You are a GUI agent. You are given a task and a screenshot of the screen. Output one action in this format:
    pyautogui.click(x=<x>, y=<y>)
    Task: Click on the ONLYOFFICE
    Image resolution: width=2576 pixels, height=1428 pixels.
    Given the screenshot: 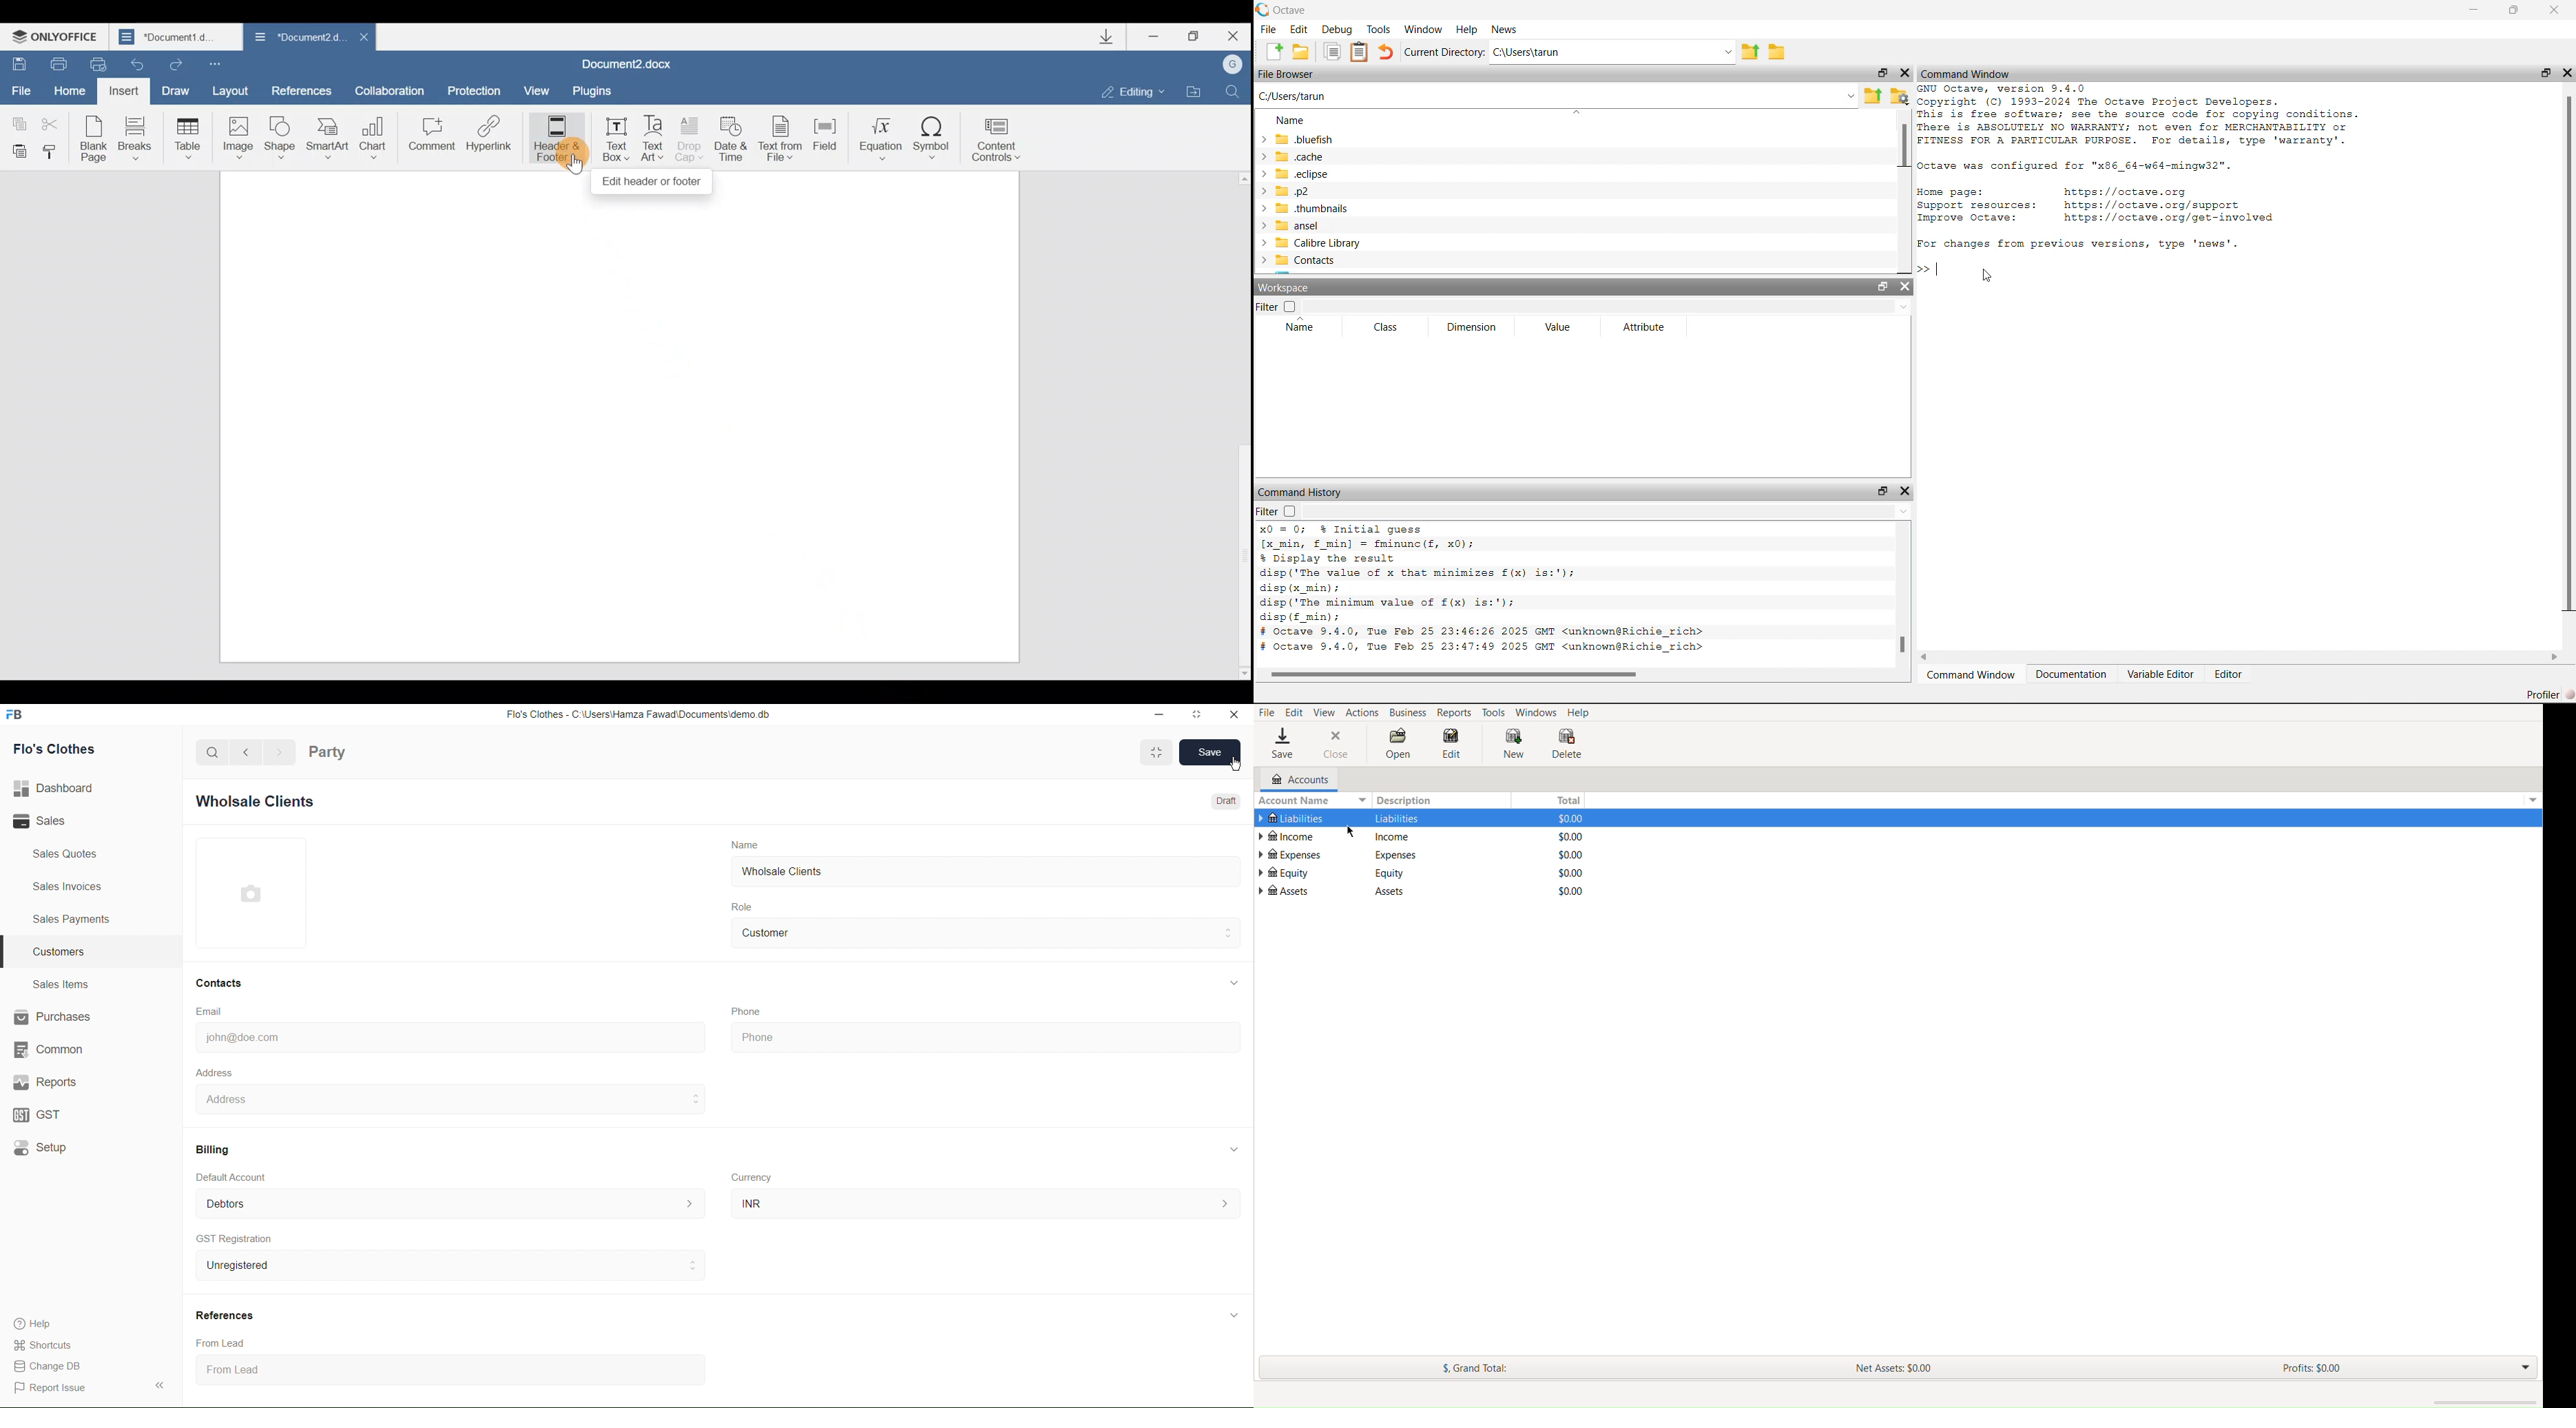 What is the action you would take?
    pyautogui.click(x=59, y=34)
    